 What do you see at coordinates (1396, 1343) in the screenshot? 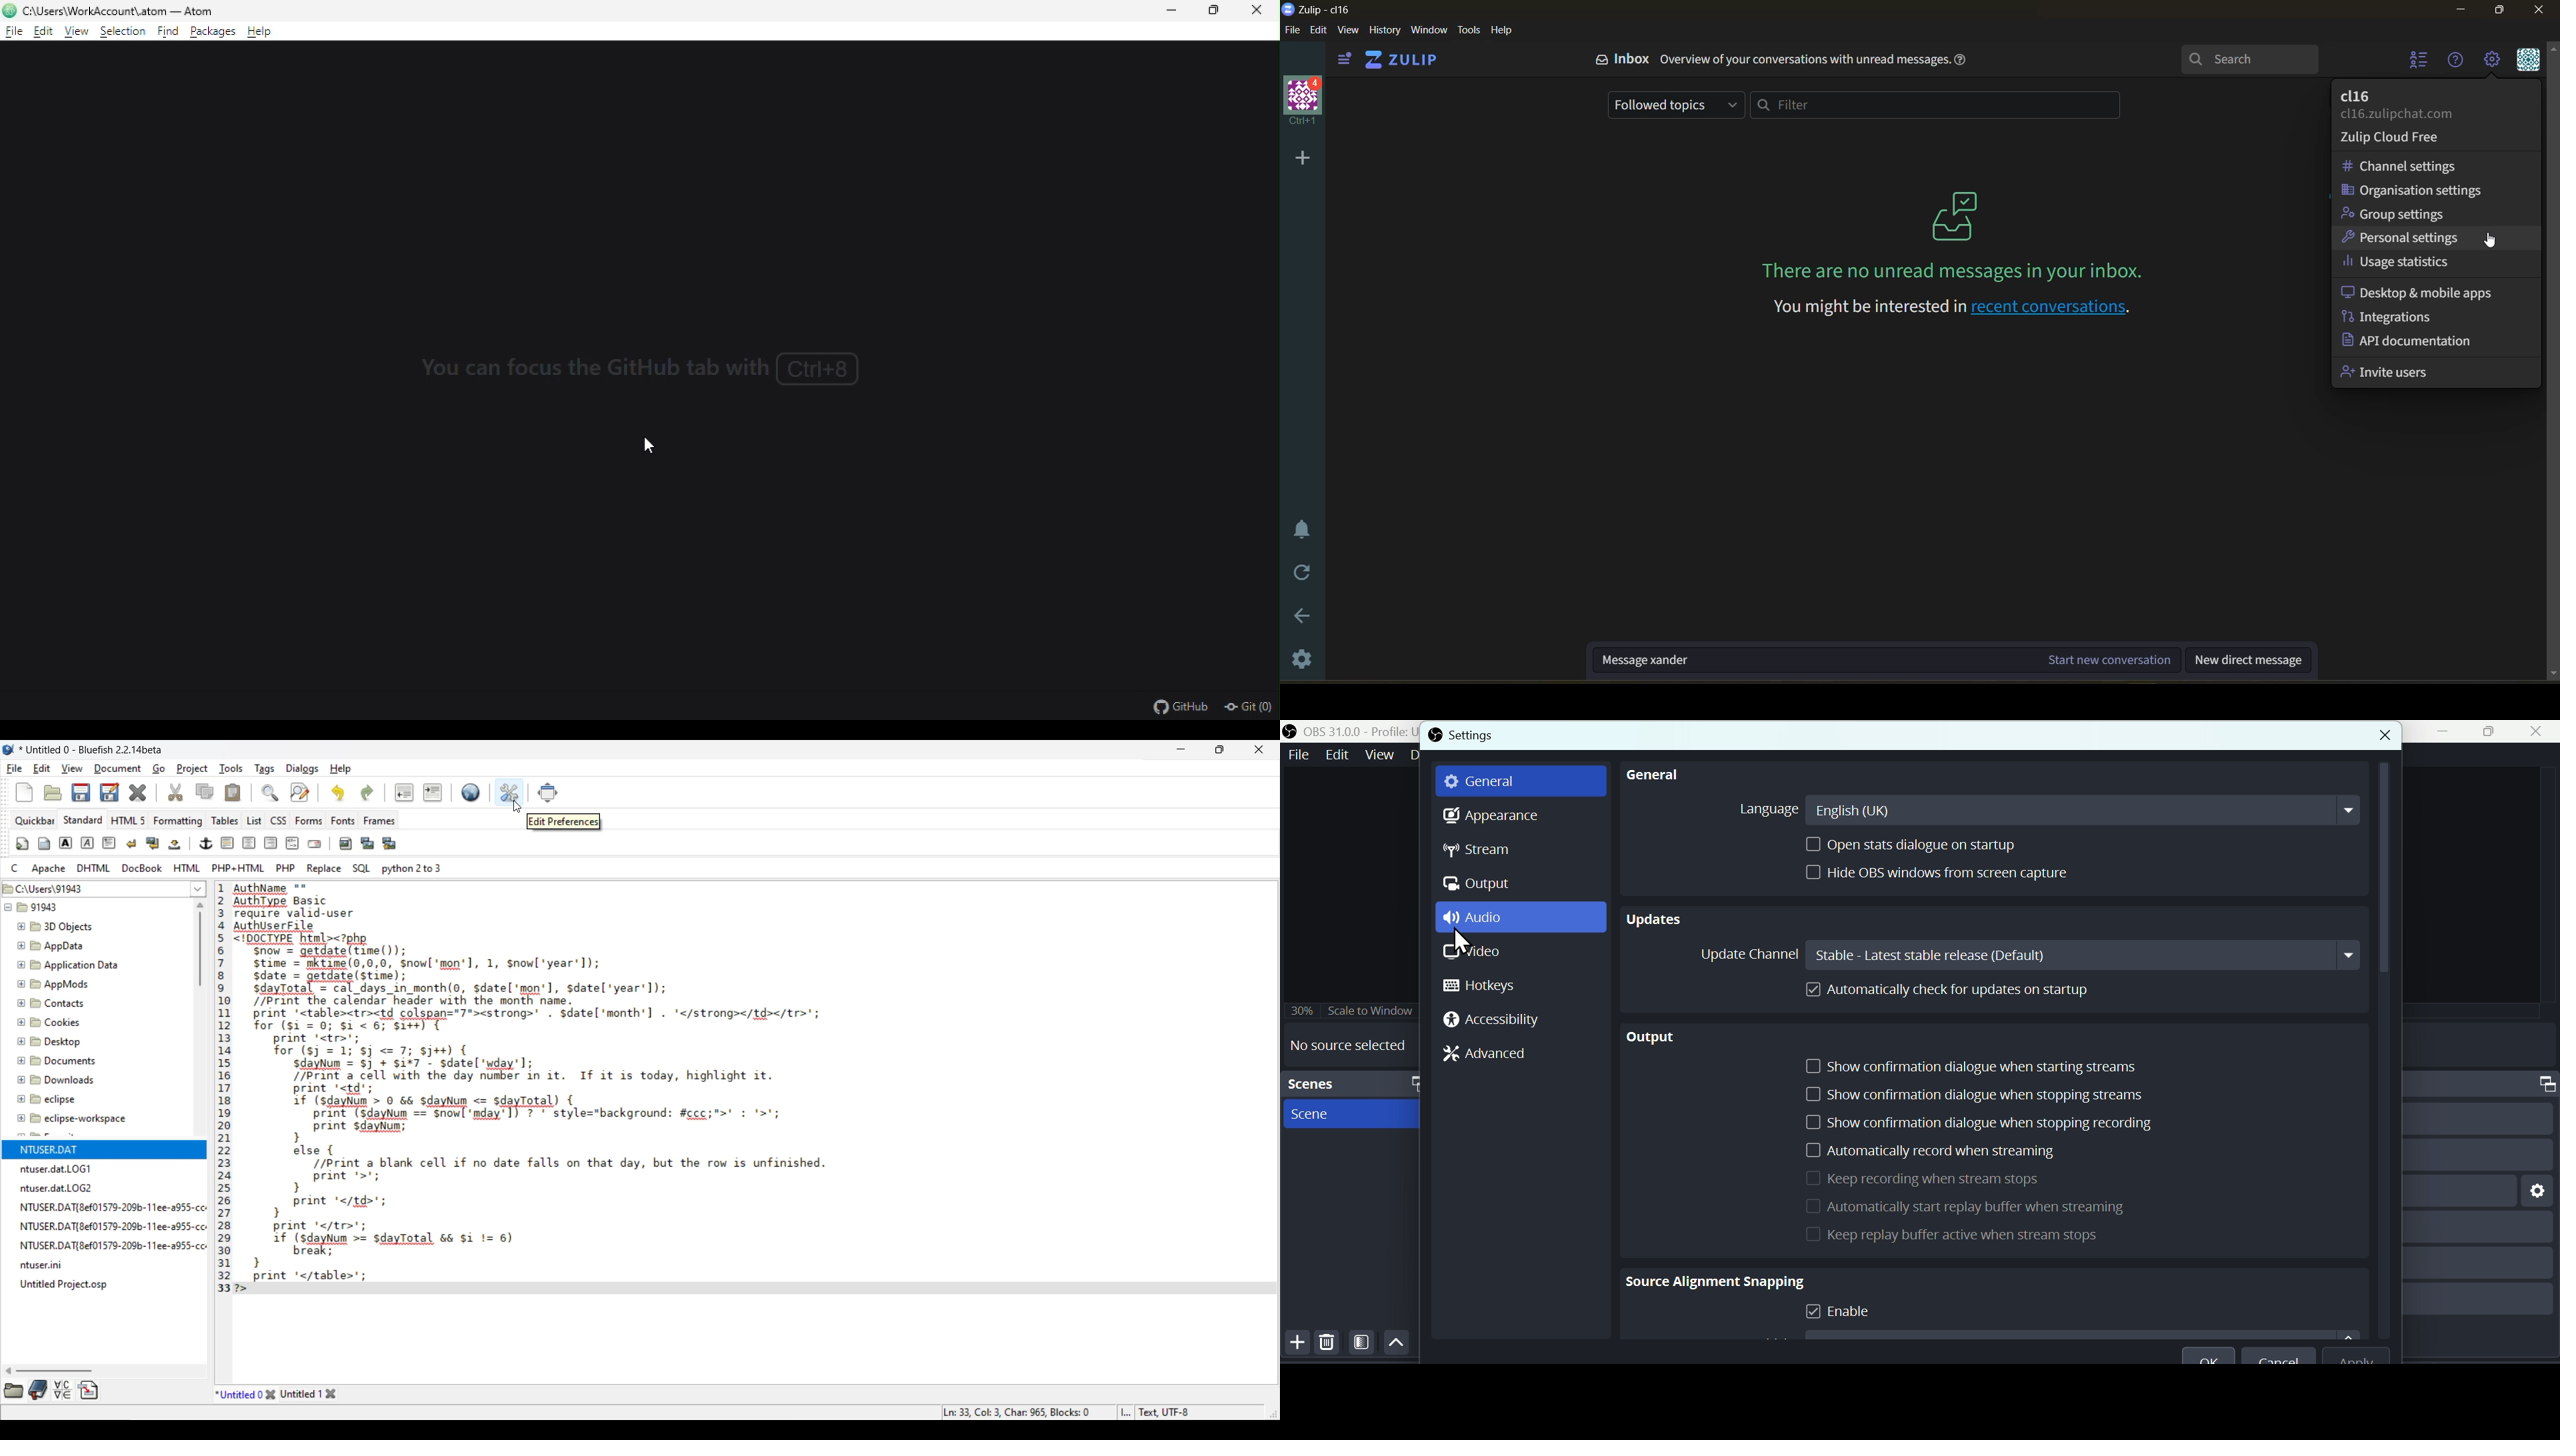
I see `Up` at bounding box center [1396, 1343].